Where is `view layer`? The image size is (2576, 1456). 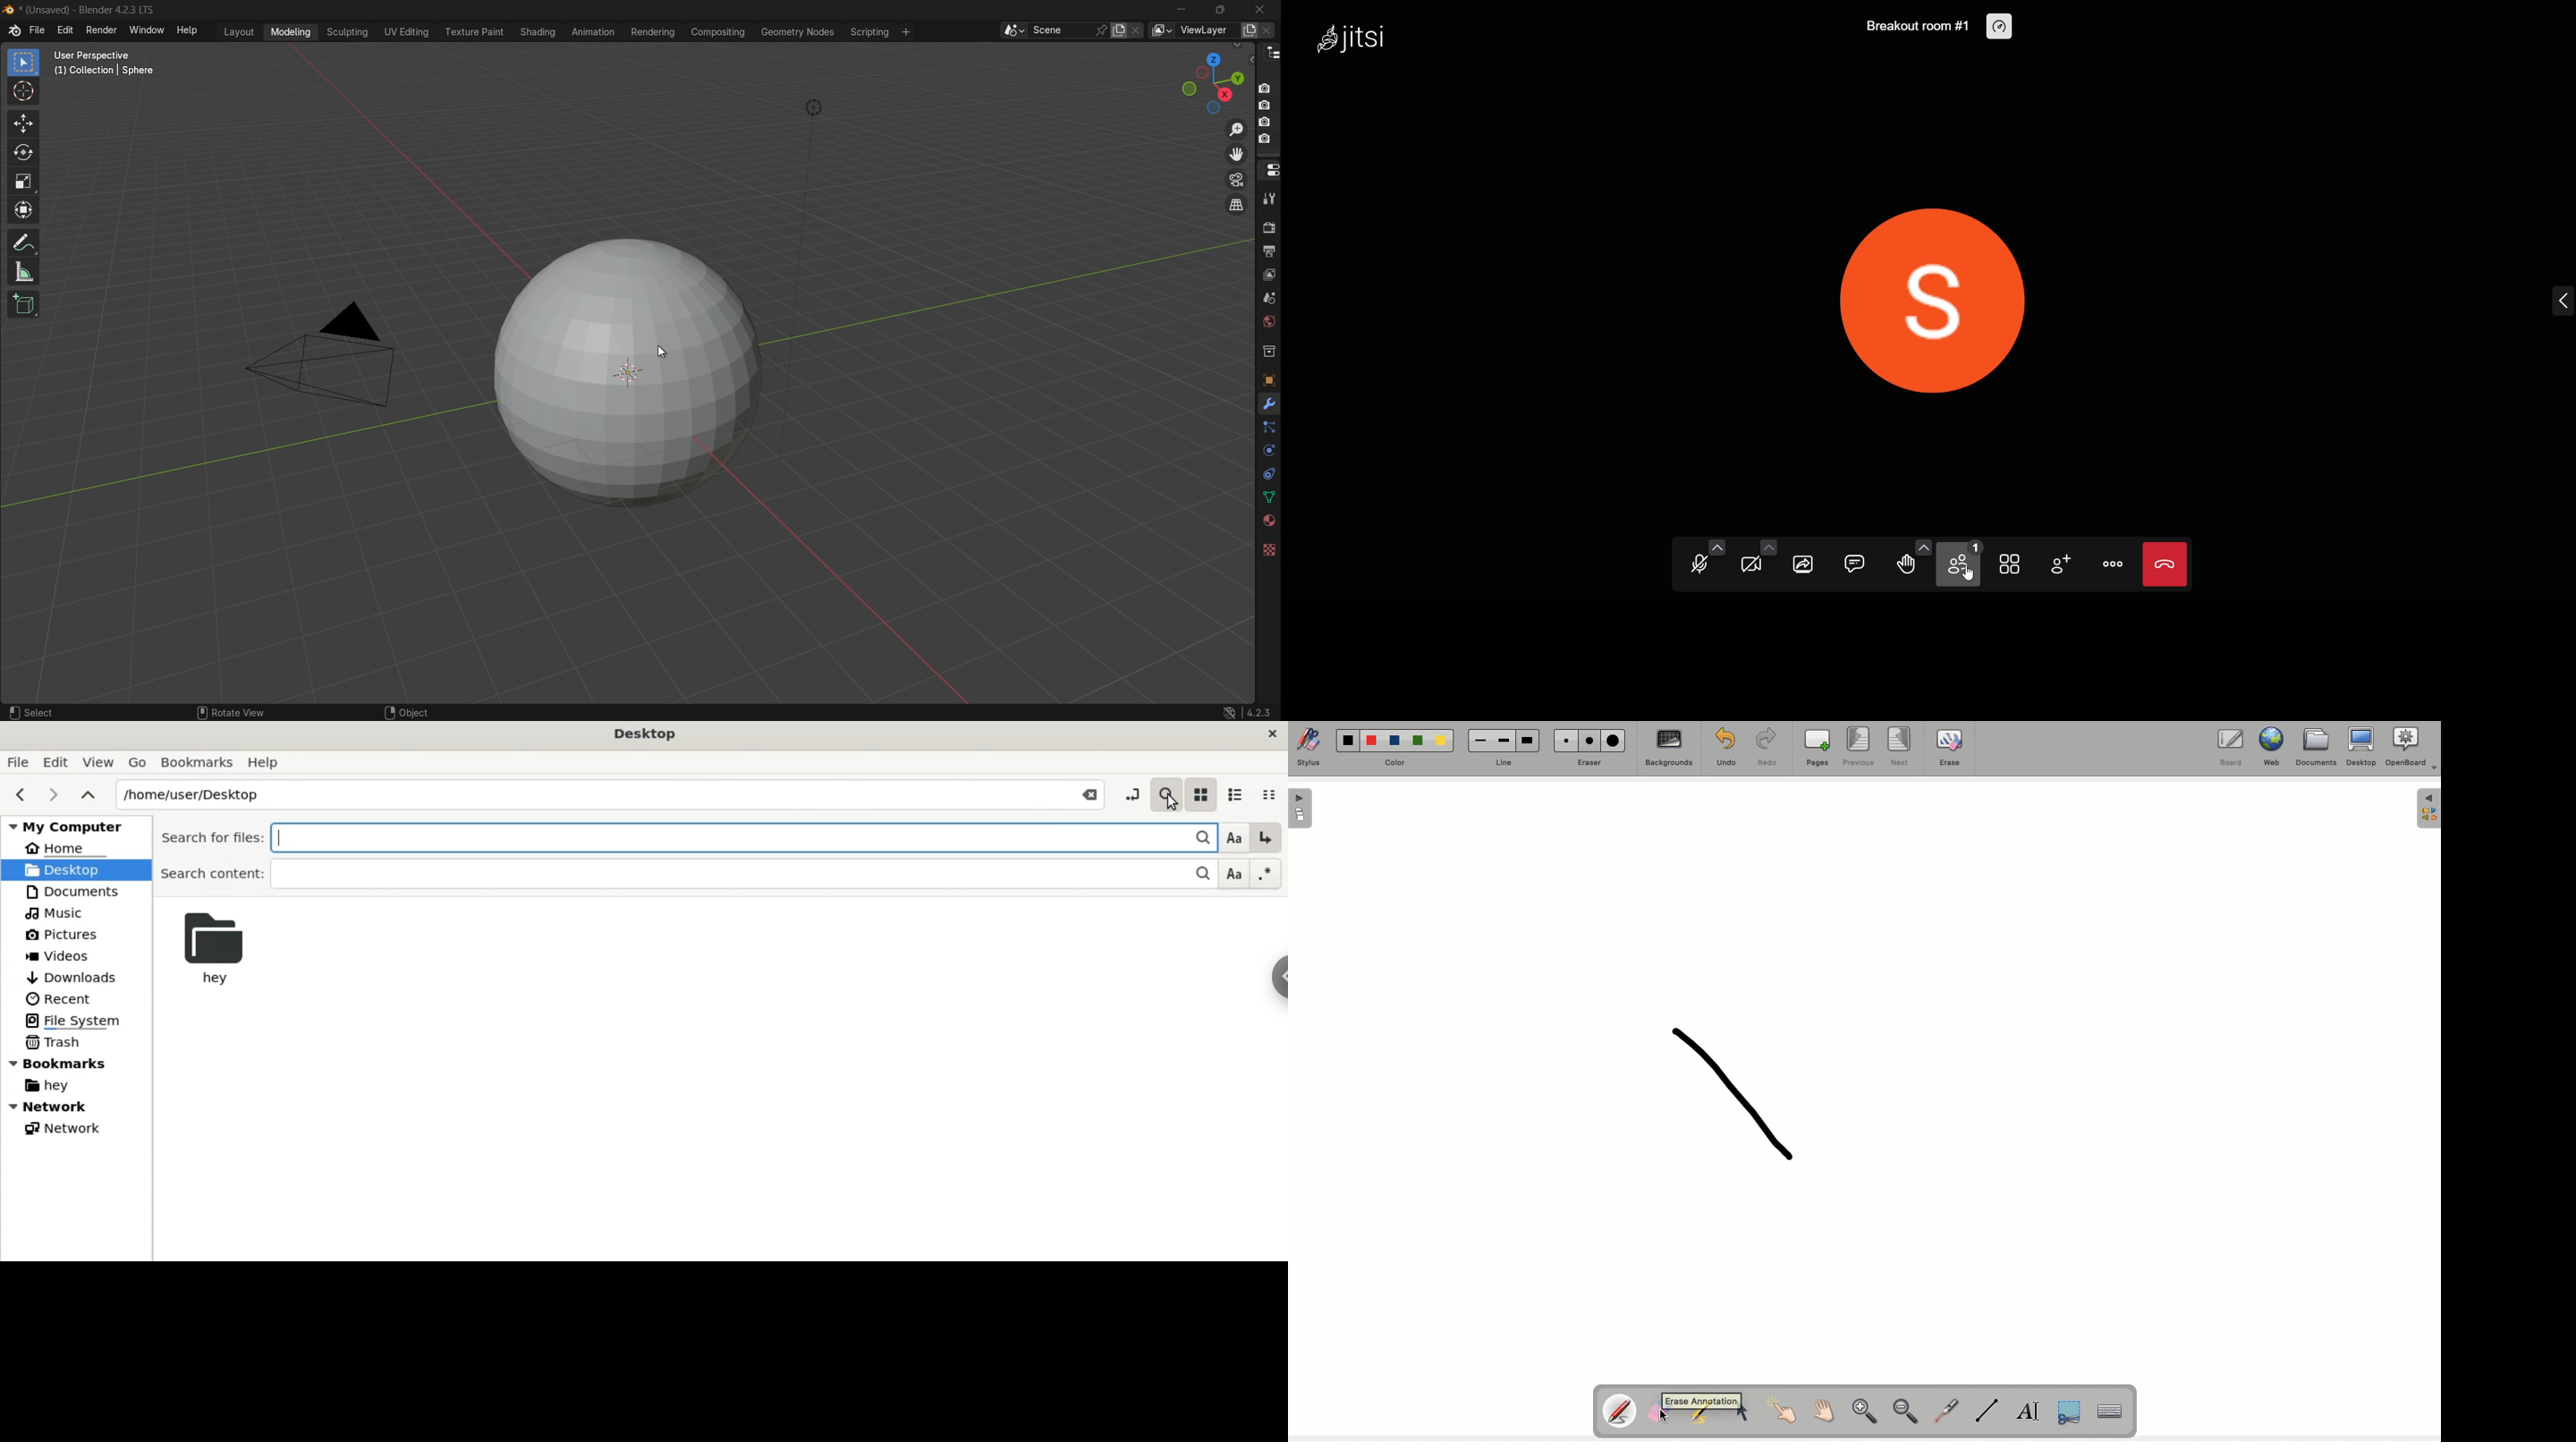
view layer is located at coordinates (1268, 276).